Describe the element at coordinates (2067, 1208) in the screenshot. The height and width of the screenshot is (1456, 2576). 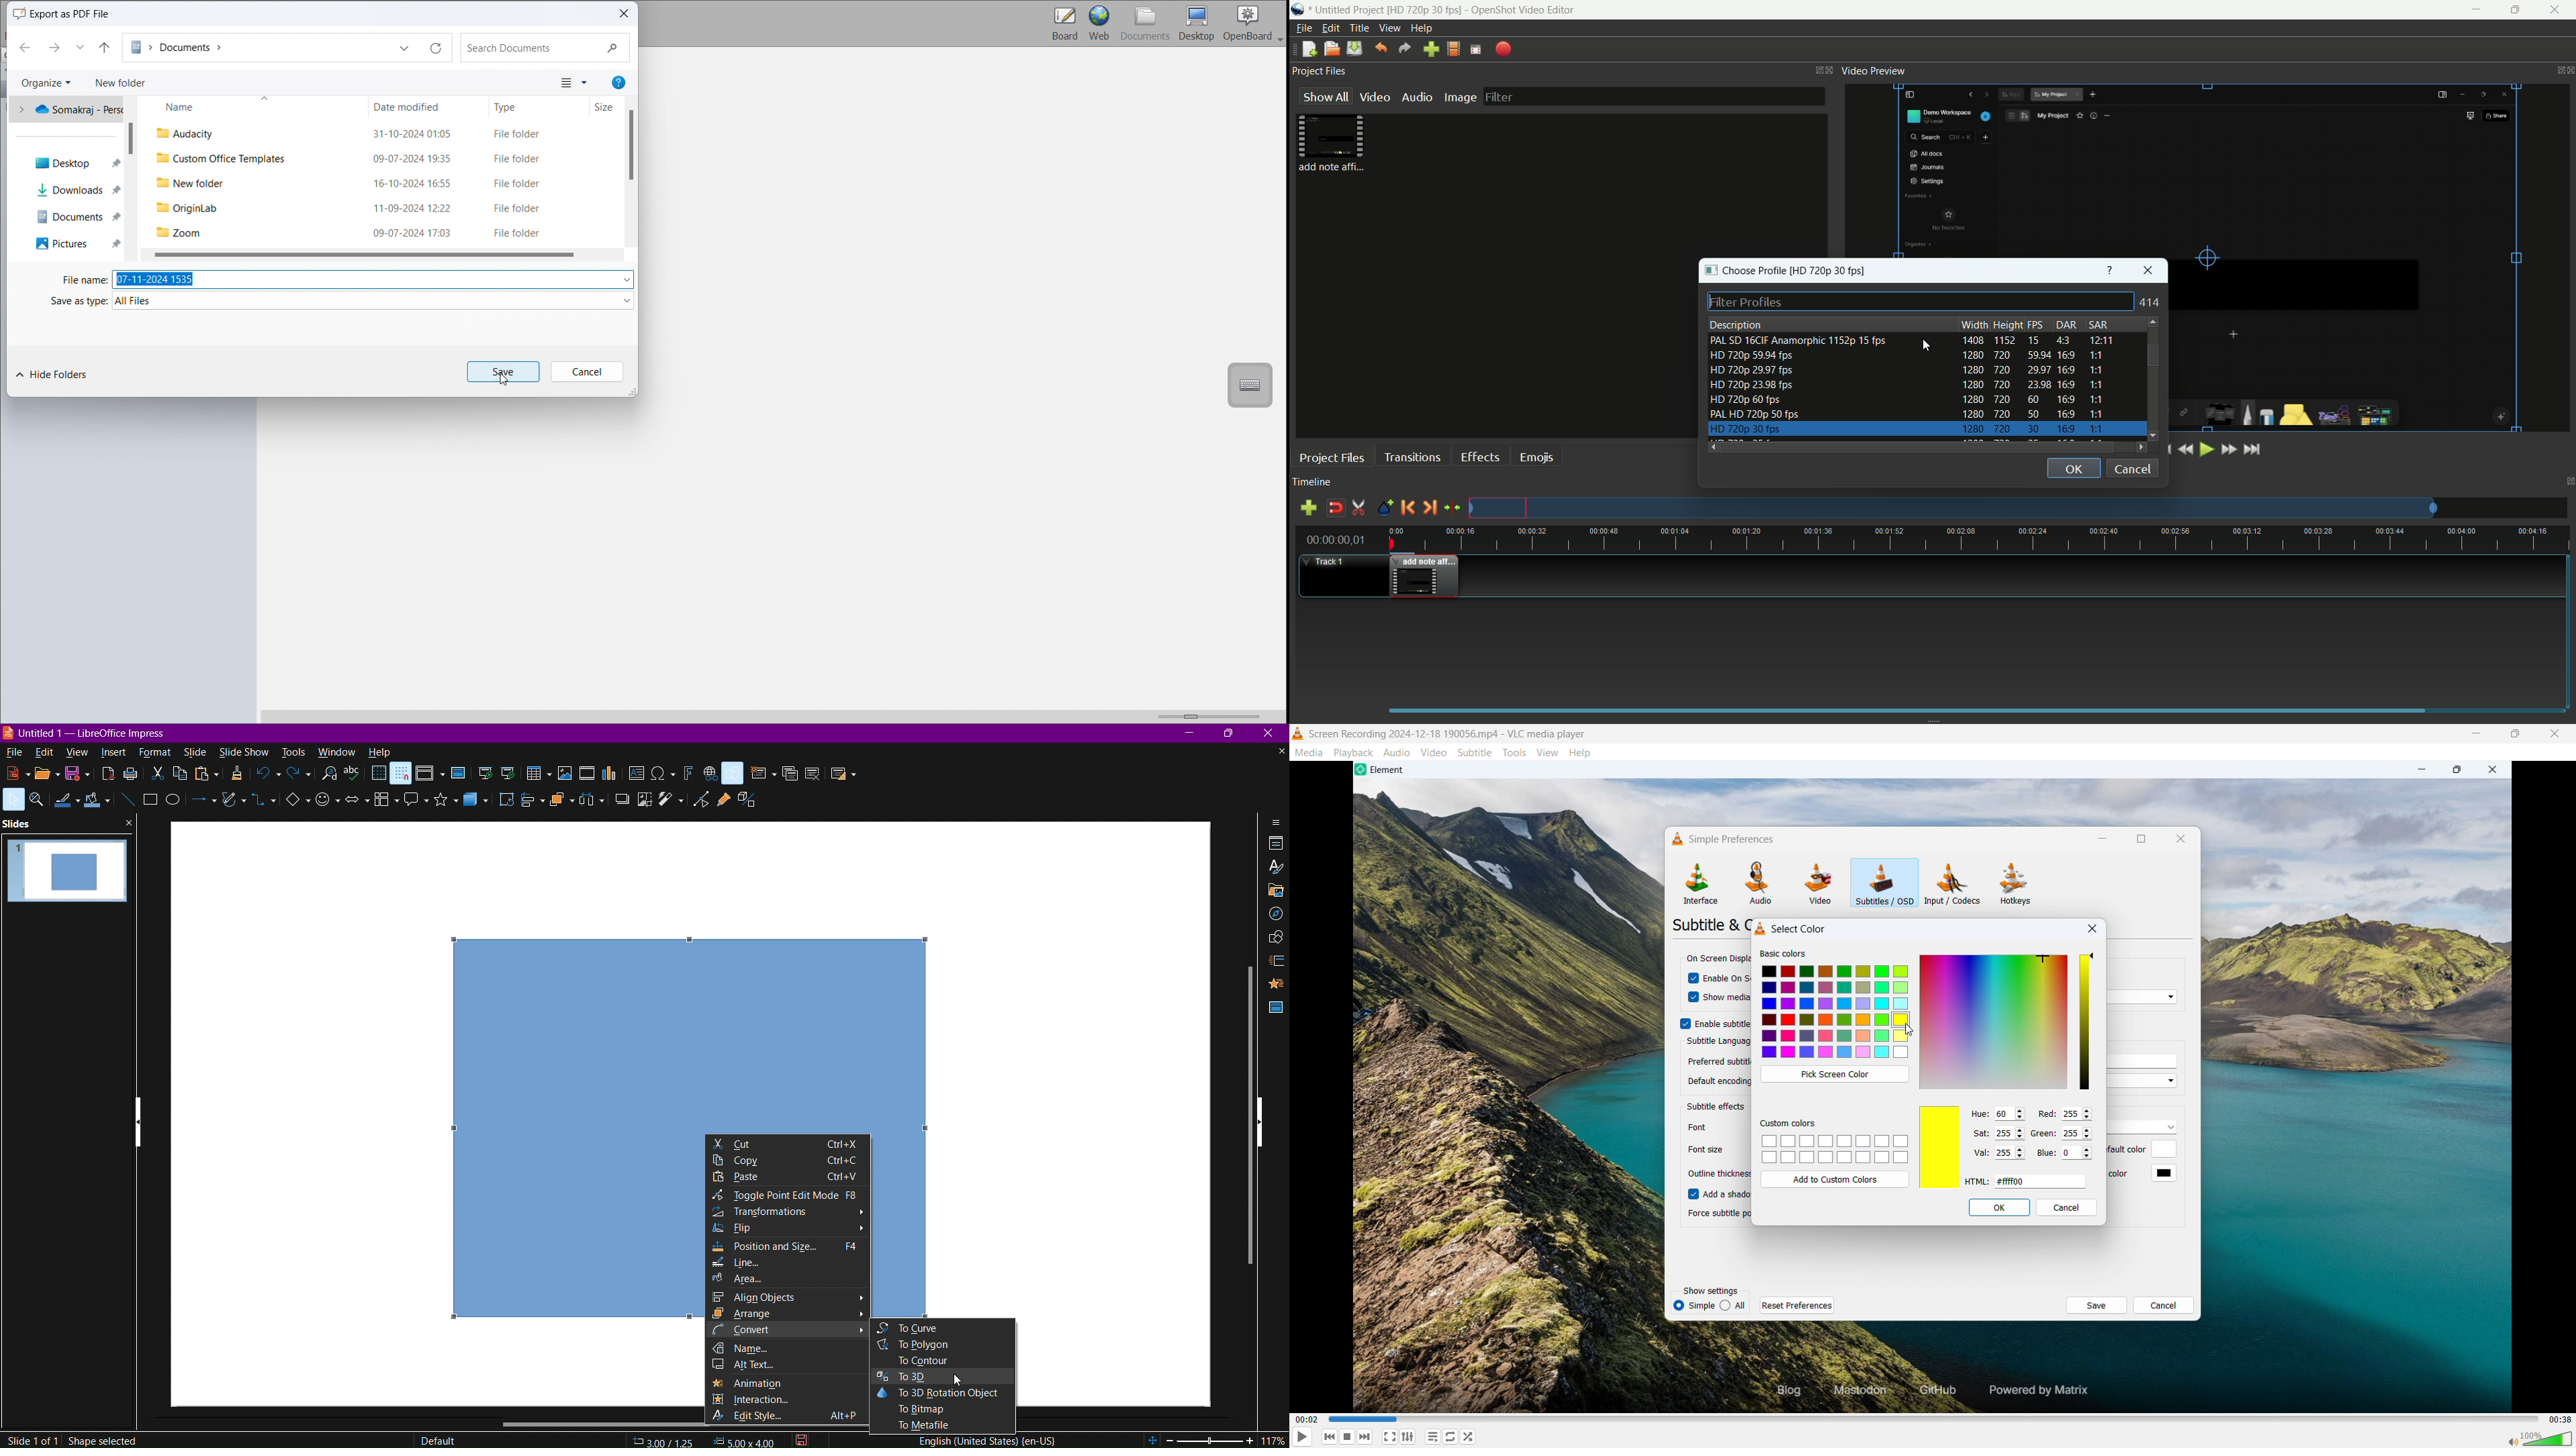
I see `Cancel ` at that location.